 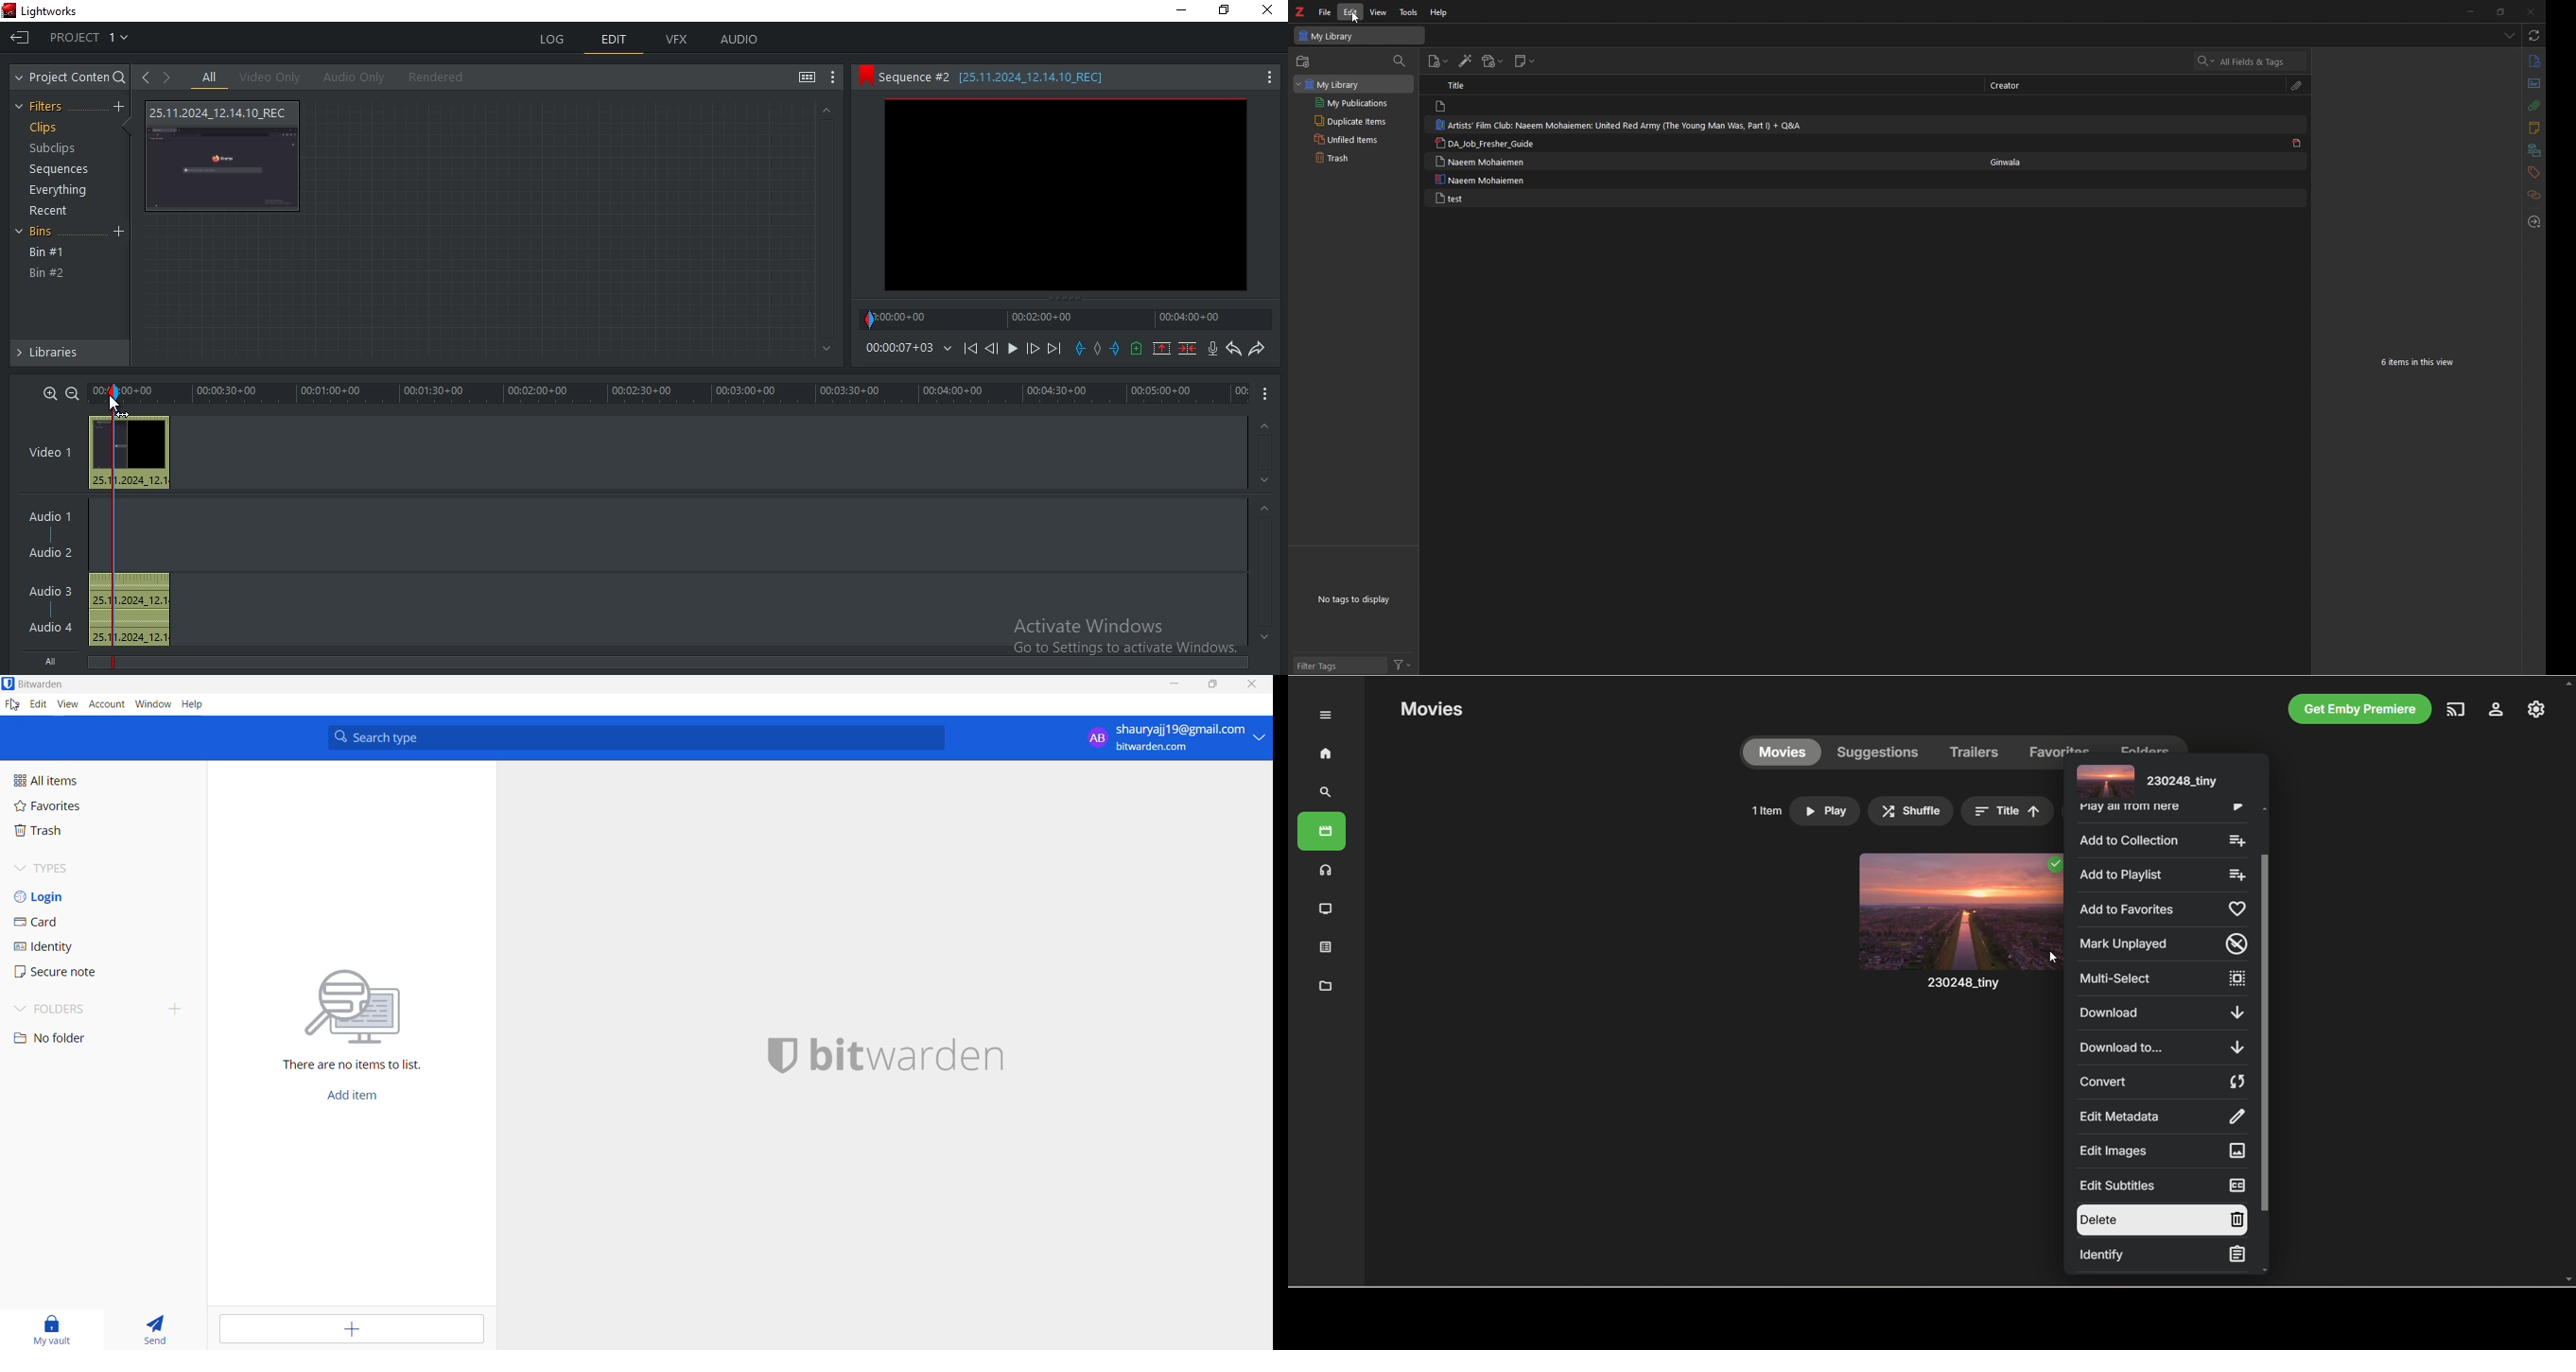 What do you see at coordinates (67, 705) in the screenshot?
I see `view` at bounding box center [67, 705].